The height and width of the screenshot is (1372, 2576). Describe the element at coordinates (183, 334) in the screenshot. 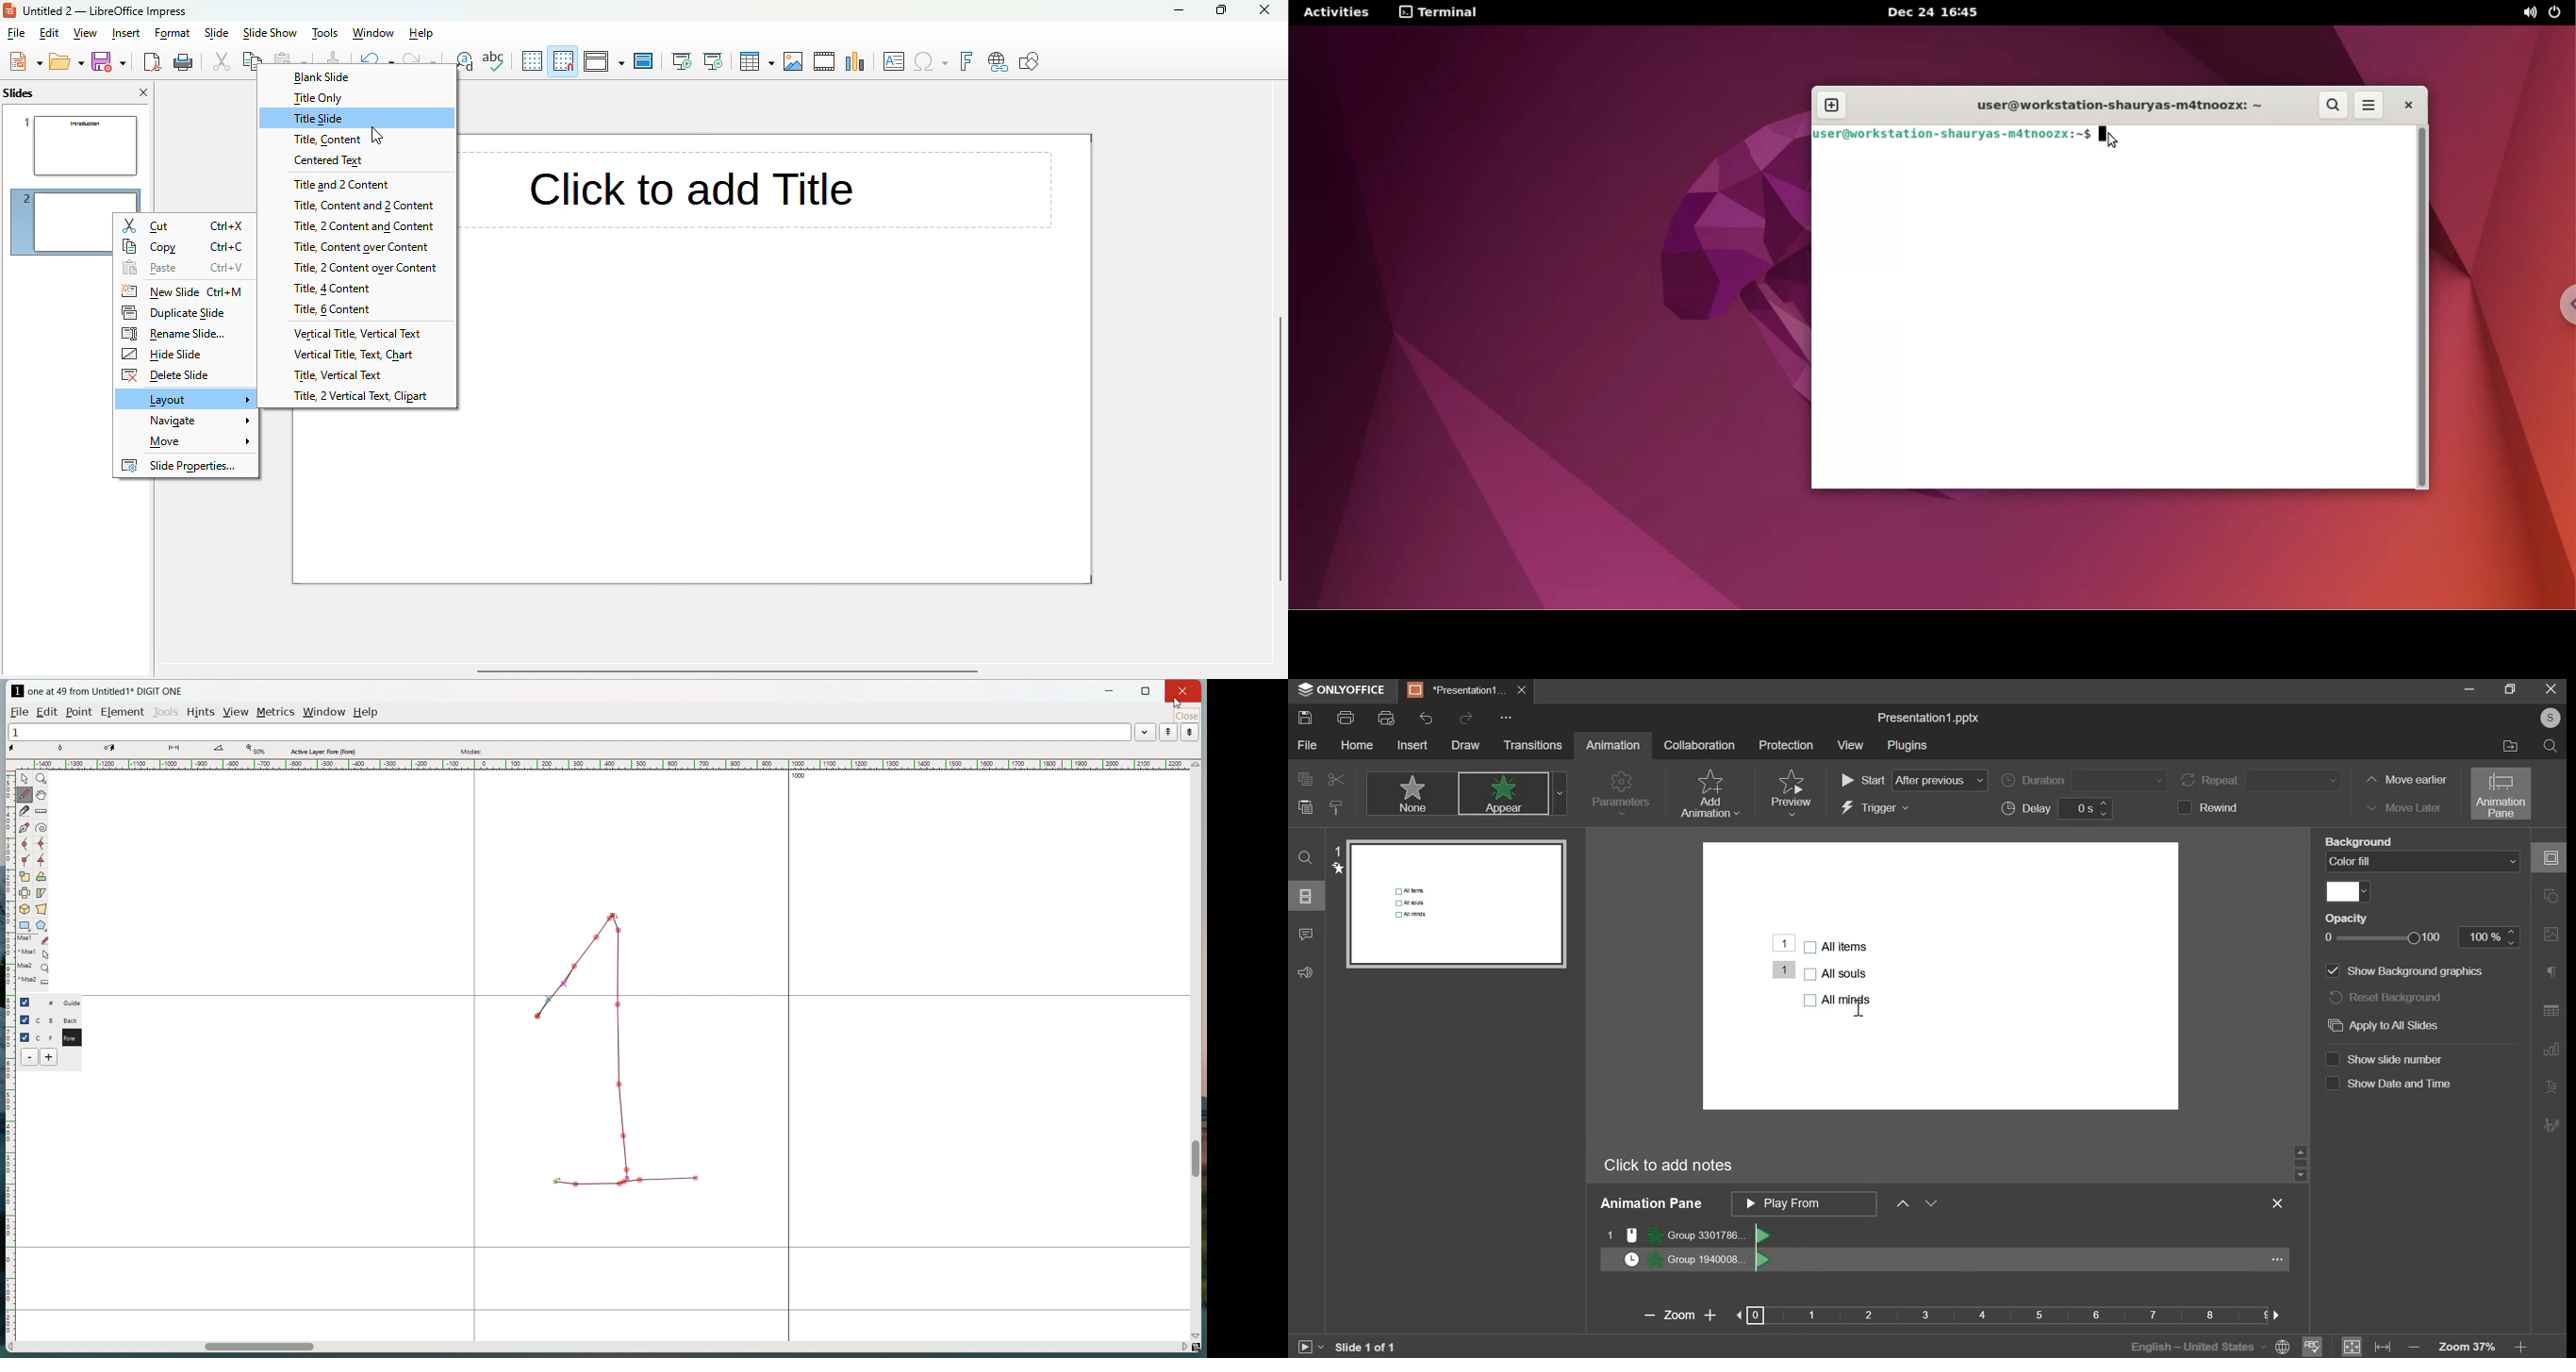

I see `rename slide` at that location.